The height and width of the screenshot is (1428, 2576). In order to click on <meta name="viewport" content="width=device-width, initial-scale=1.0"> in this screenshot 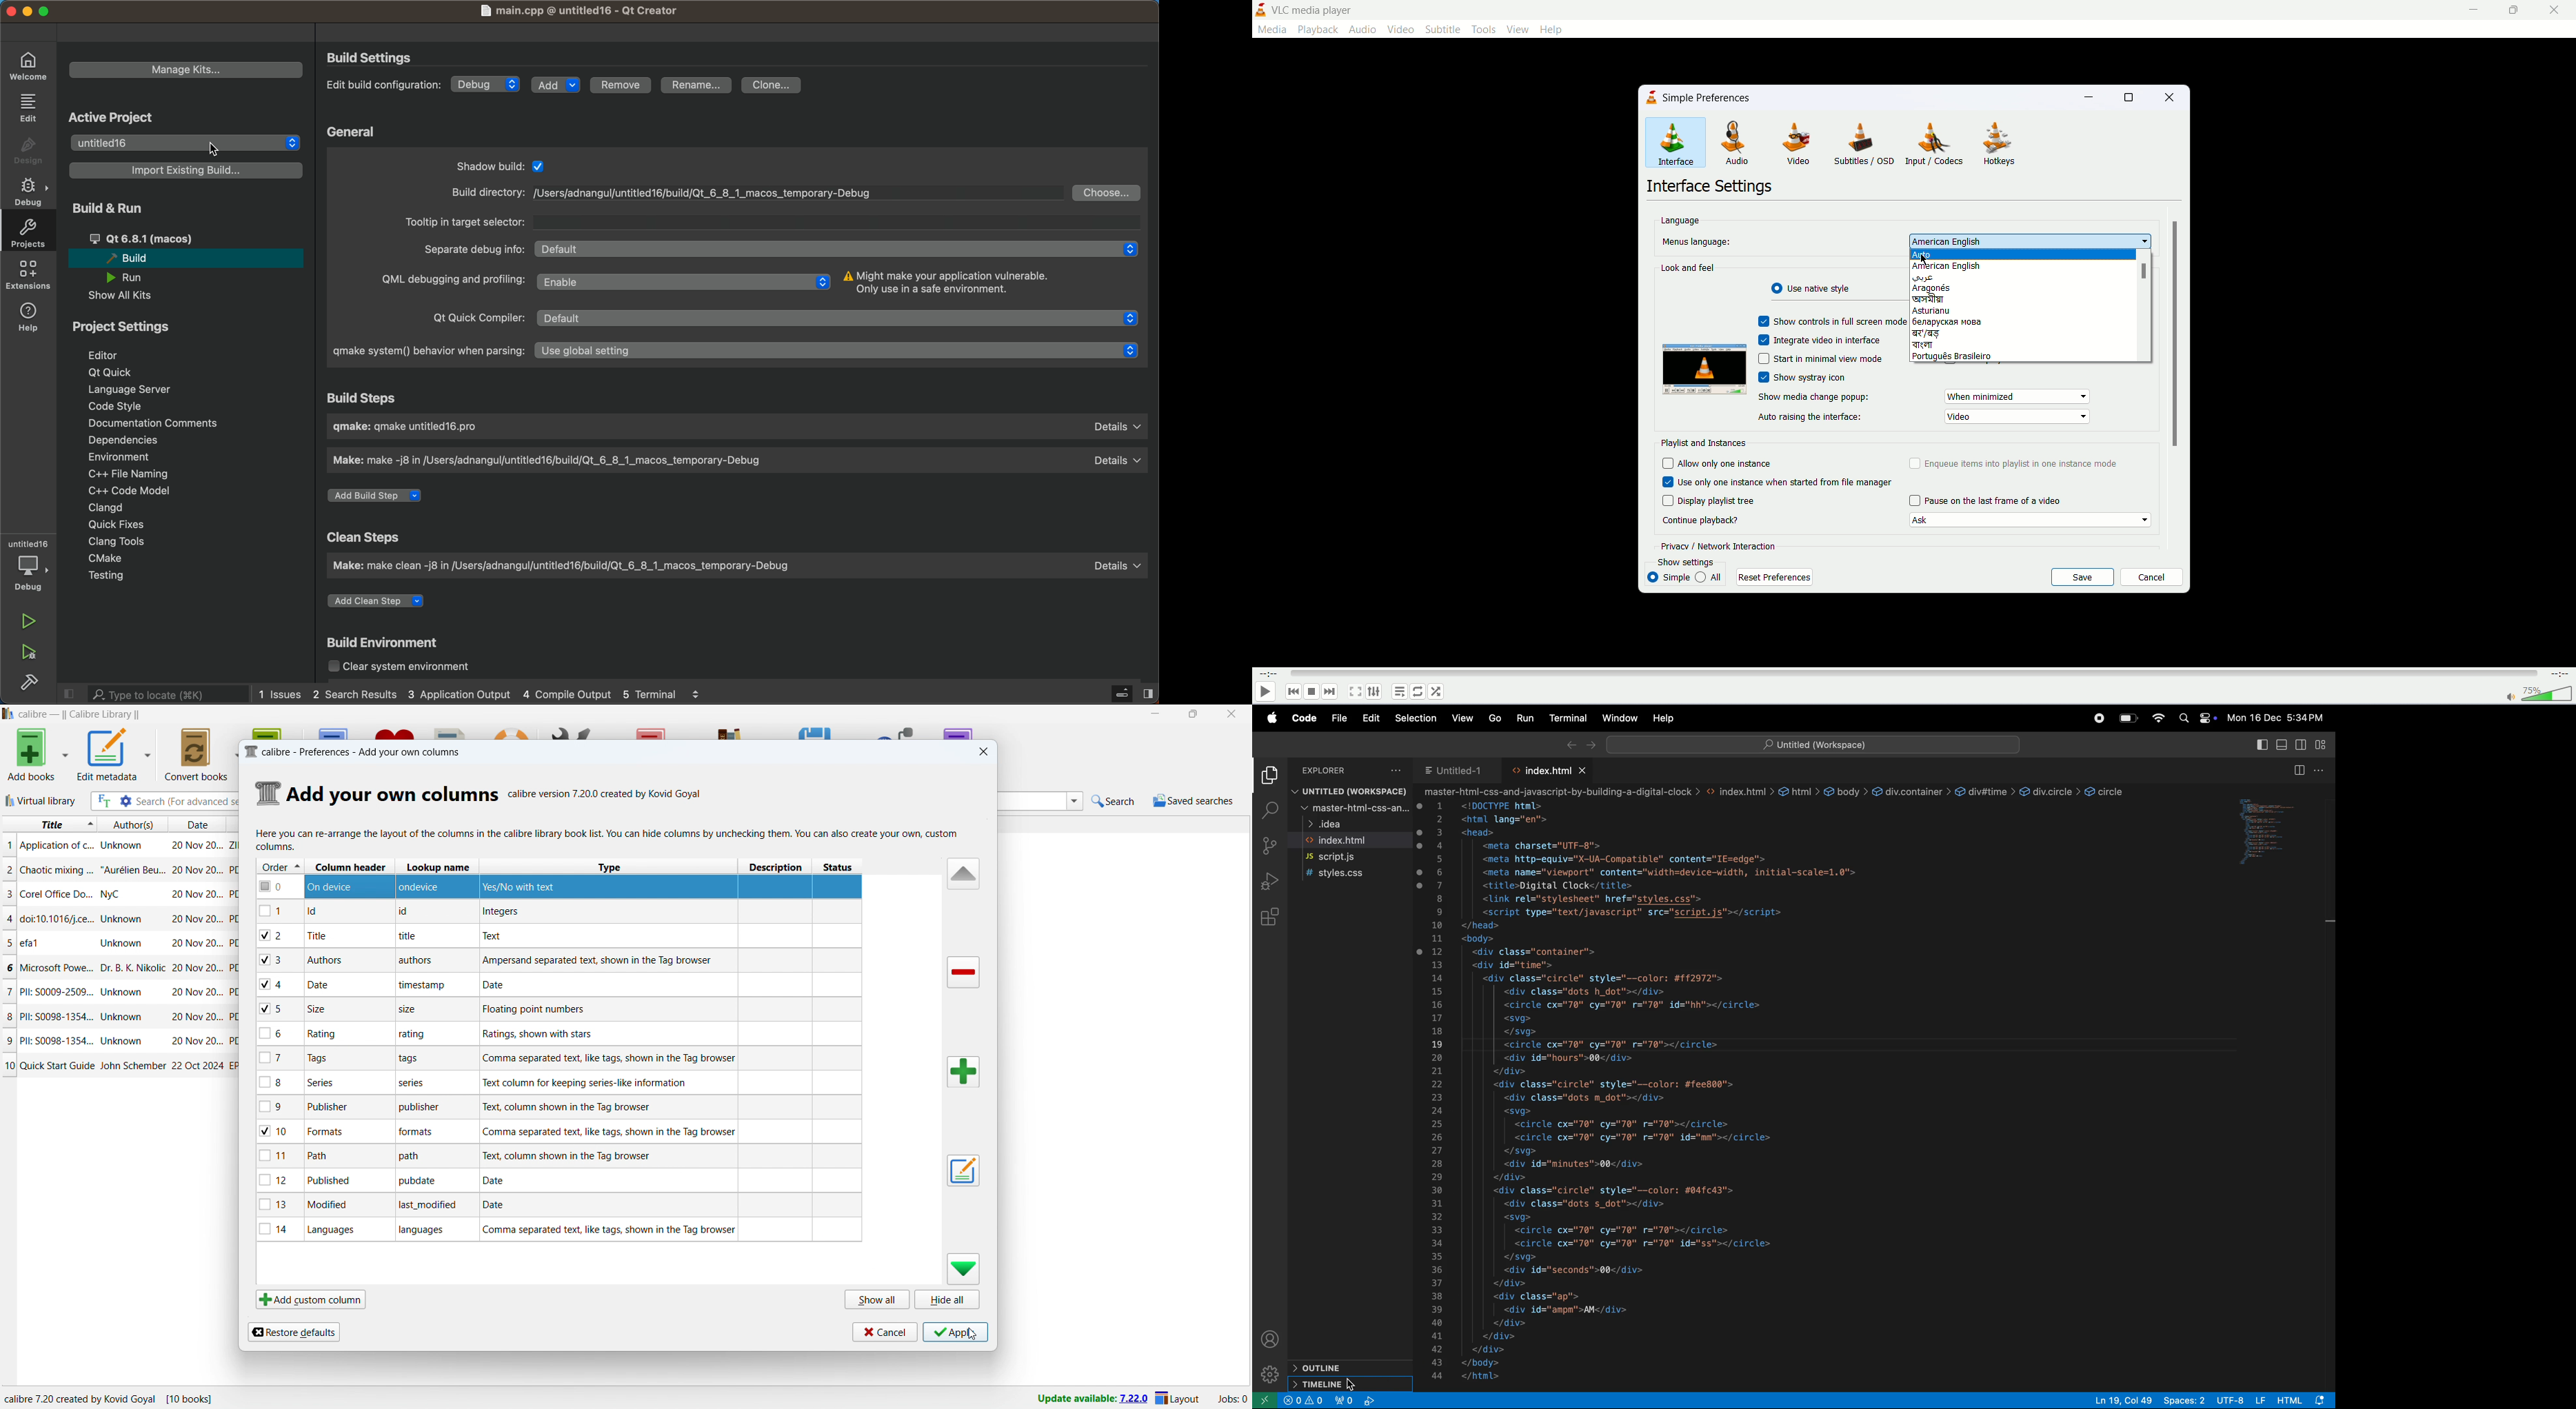, I will do `click(1668, 872)`.